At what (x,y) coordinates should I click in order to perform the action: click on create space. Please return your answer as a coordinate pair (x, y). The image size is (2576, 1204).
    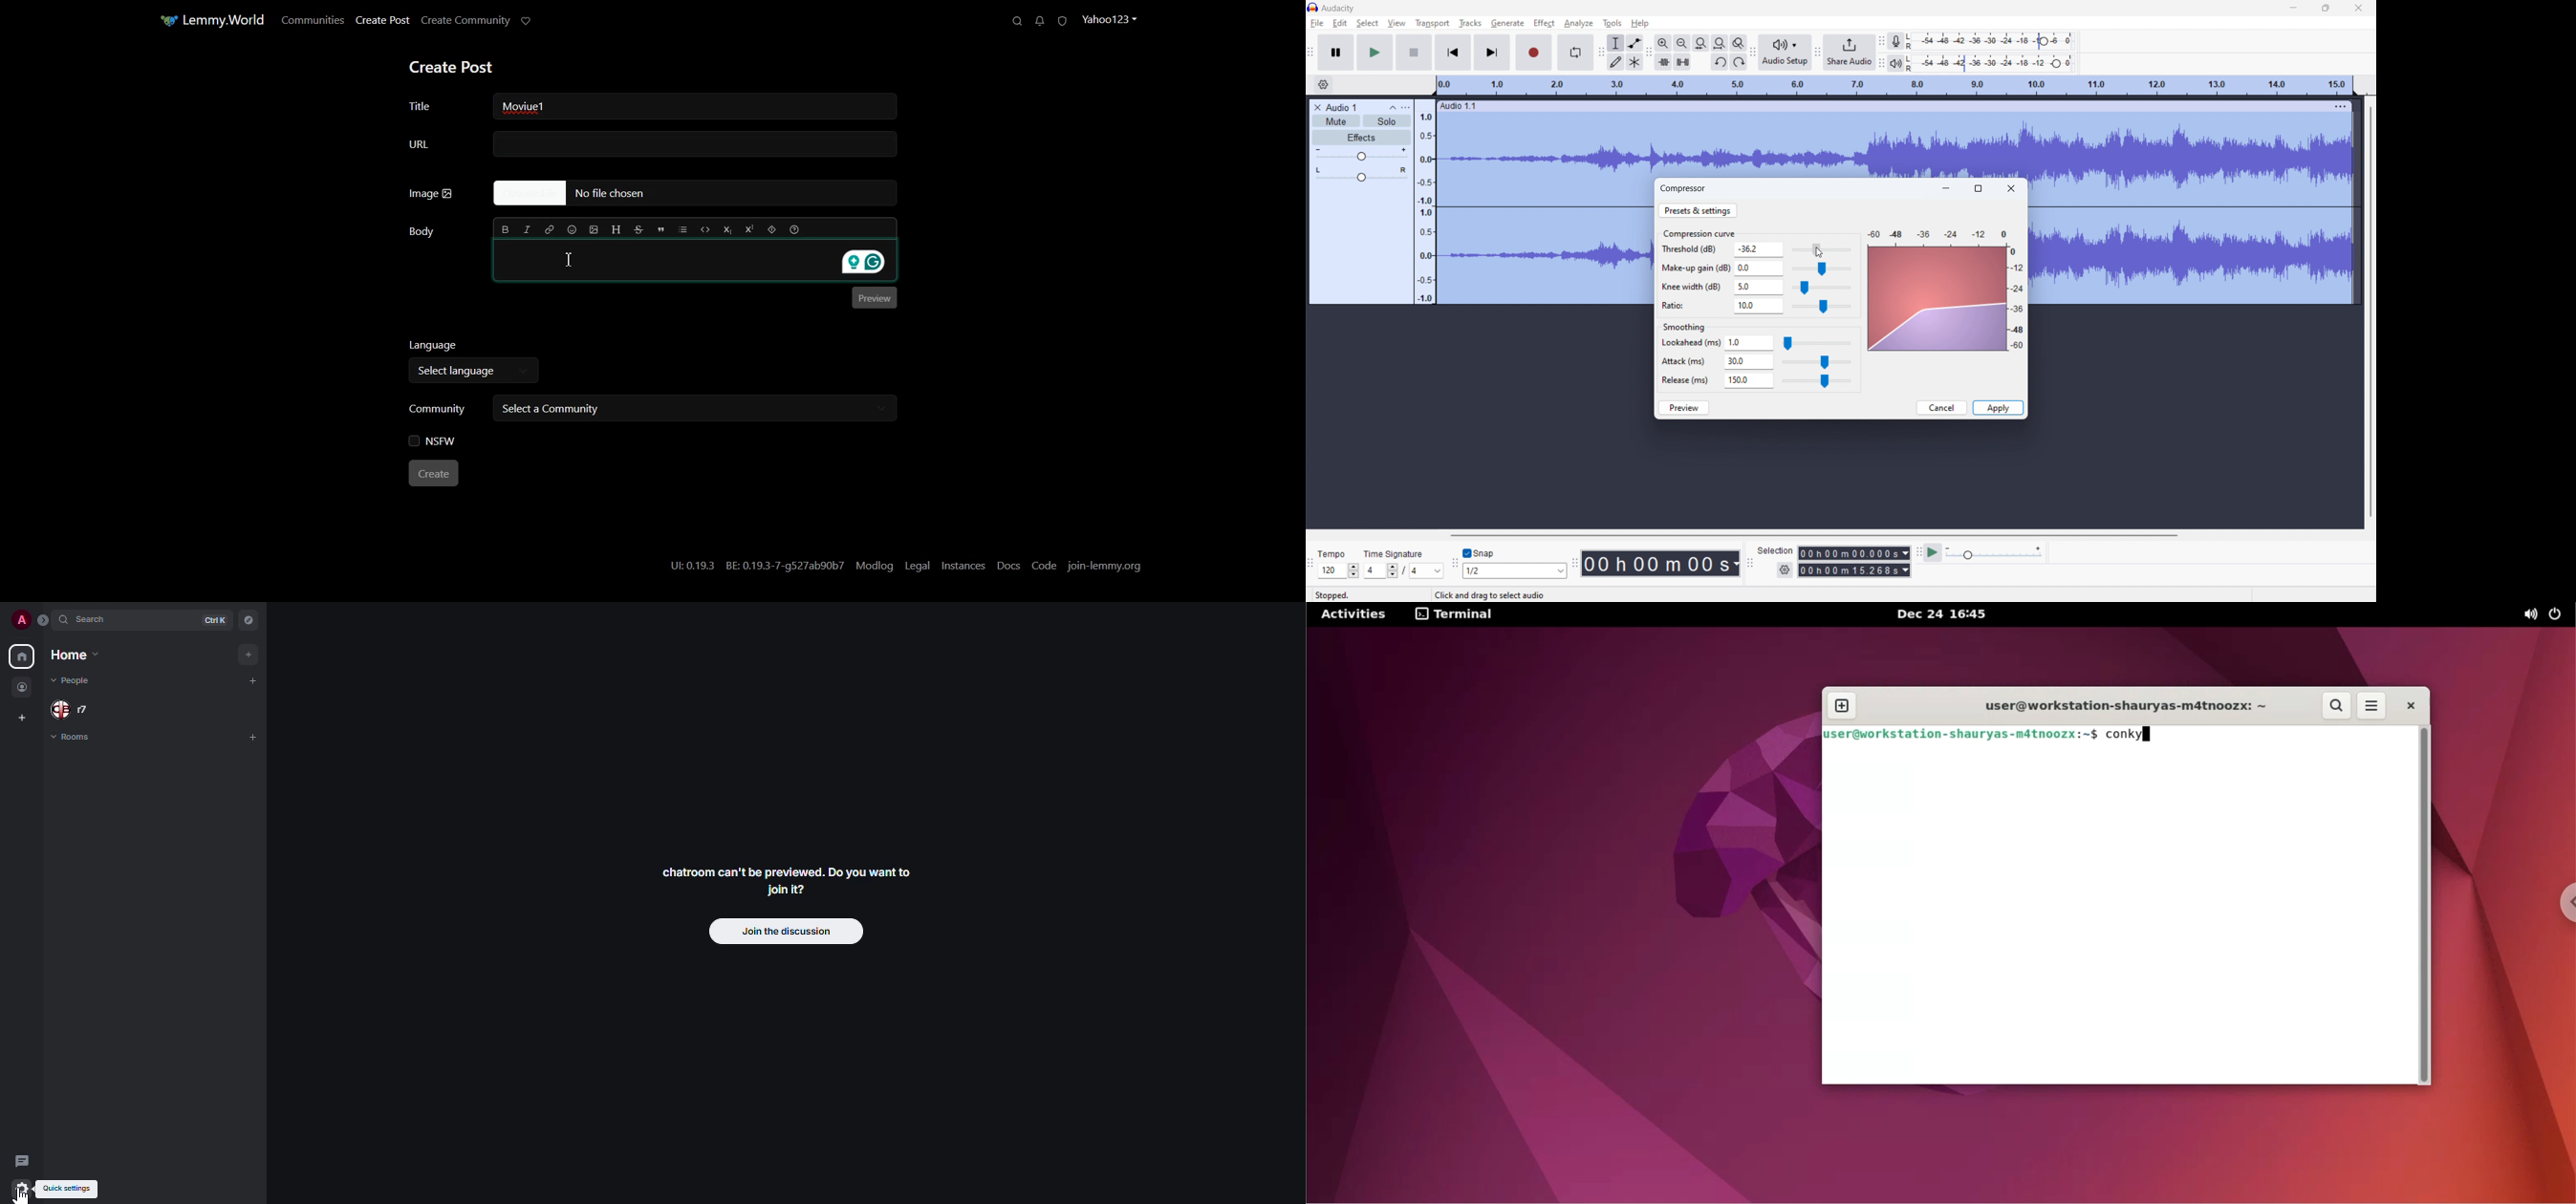
    Looking at the image, I should click on (22, 719).